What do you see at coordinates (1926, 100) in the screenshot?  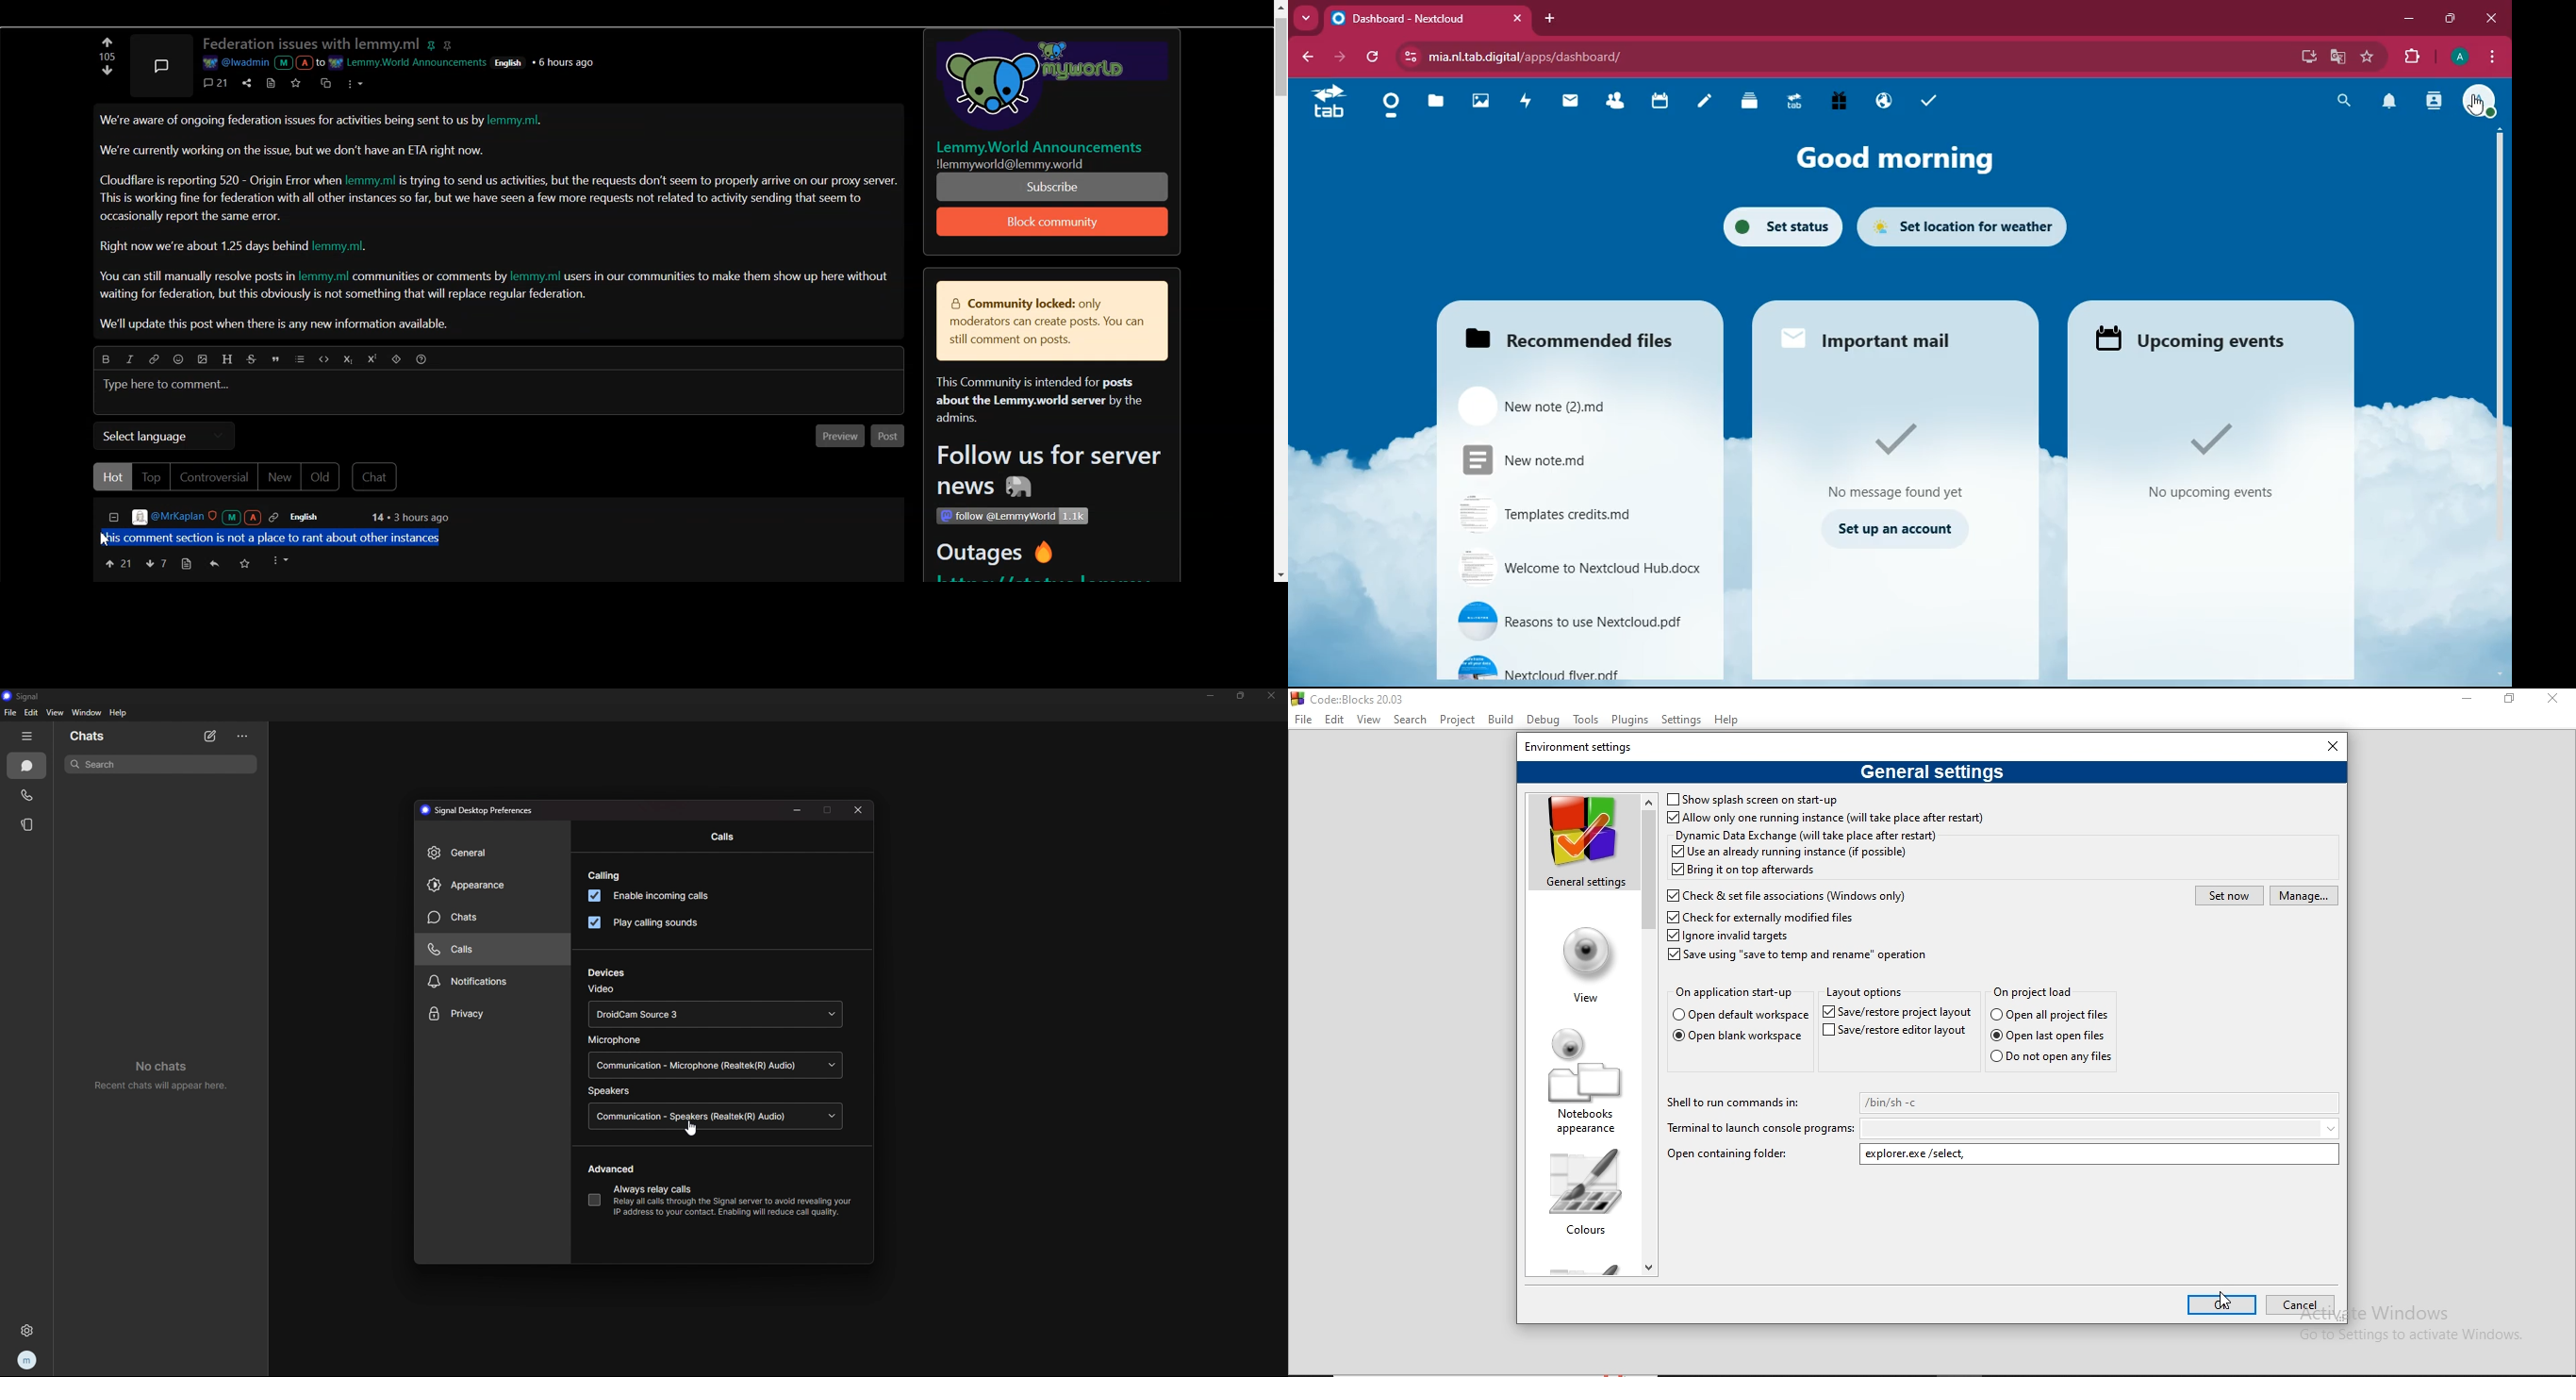 I see `tasks` at bounding box center [1926, 100].